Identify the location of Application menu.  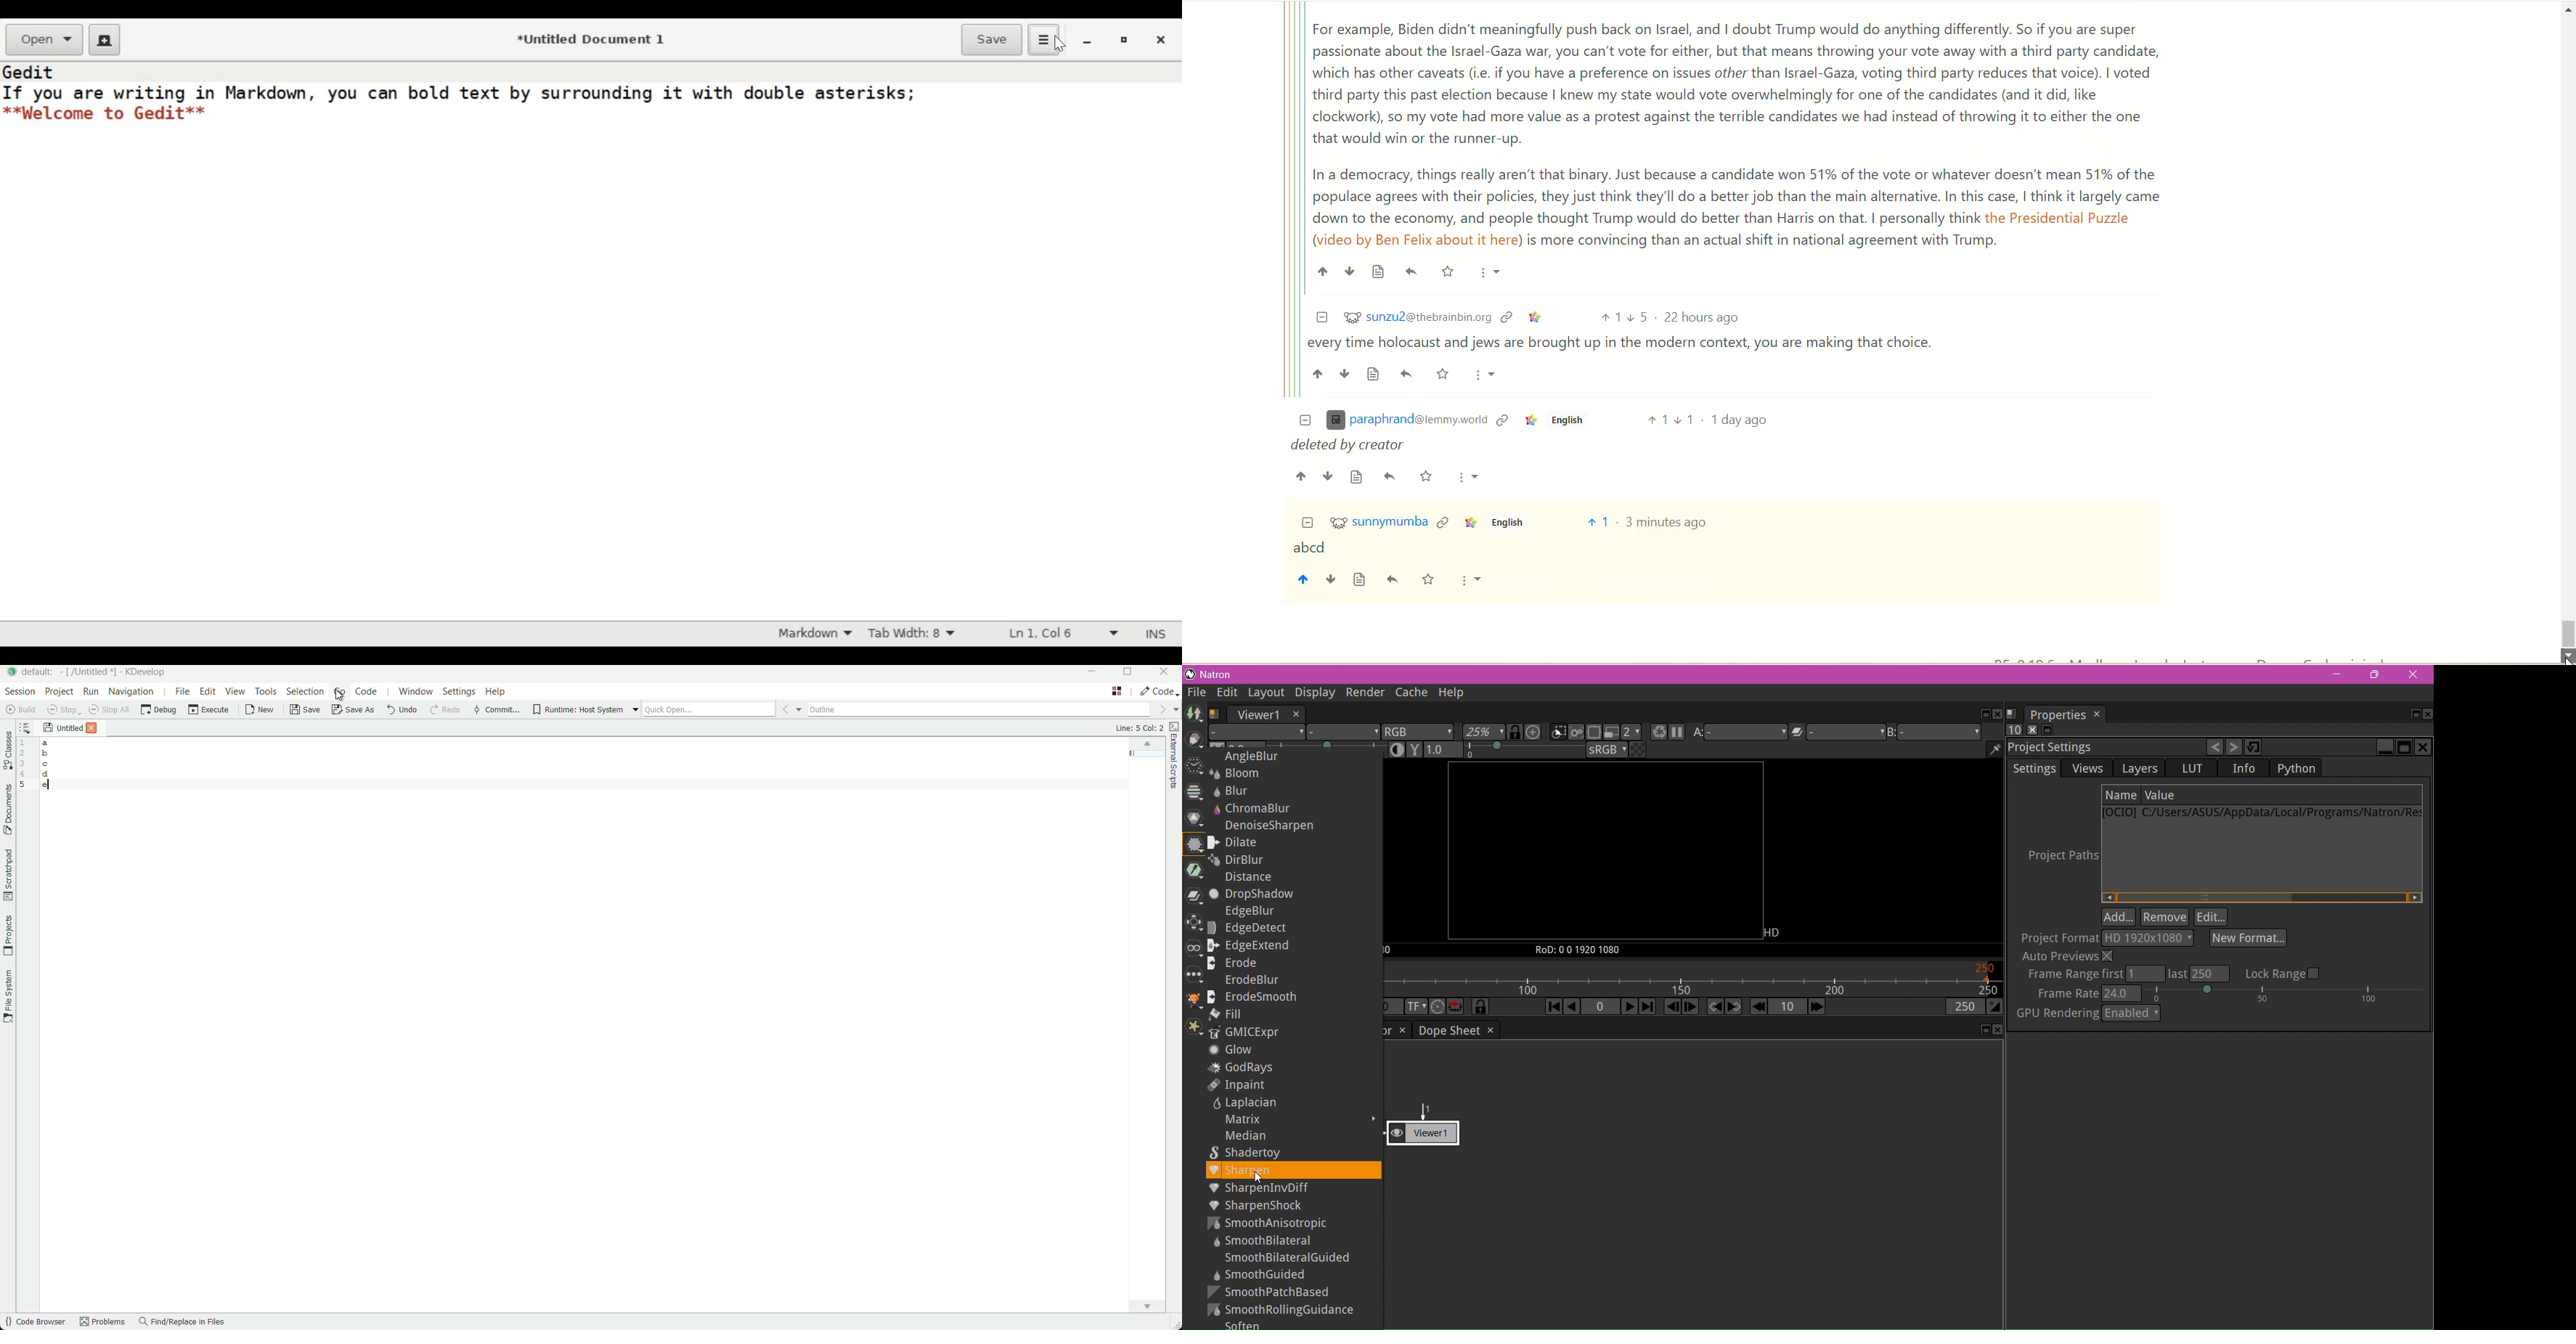
(1044, 39).